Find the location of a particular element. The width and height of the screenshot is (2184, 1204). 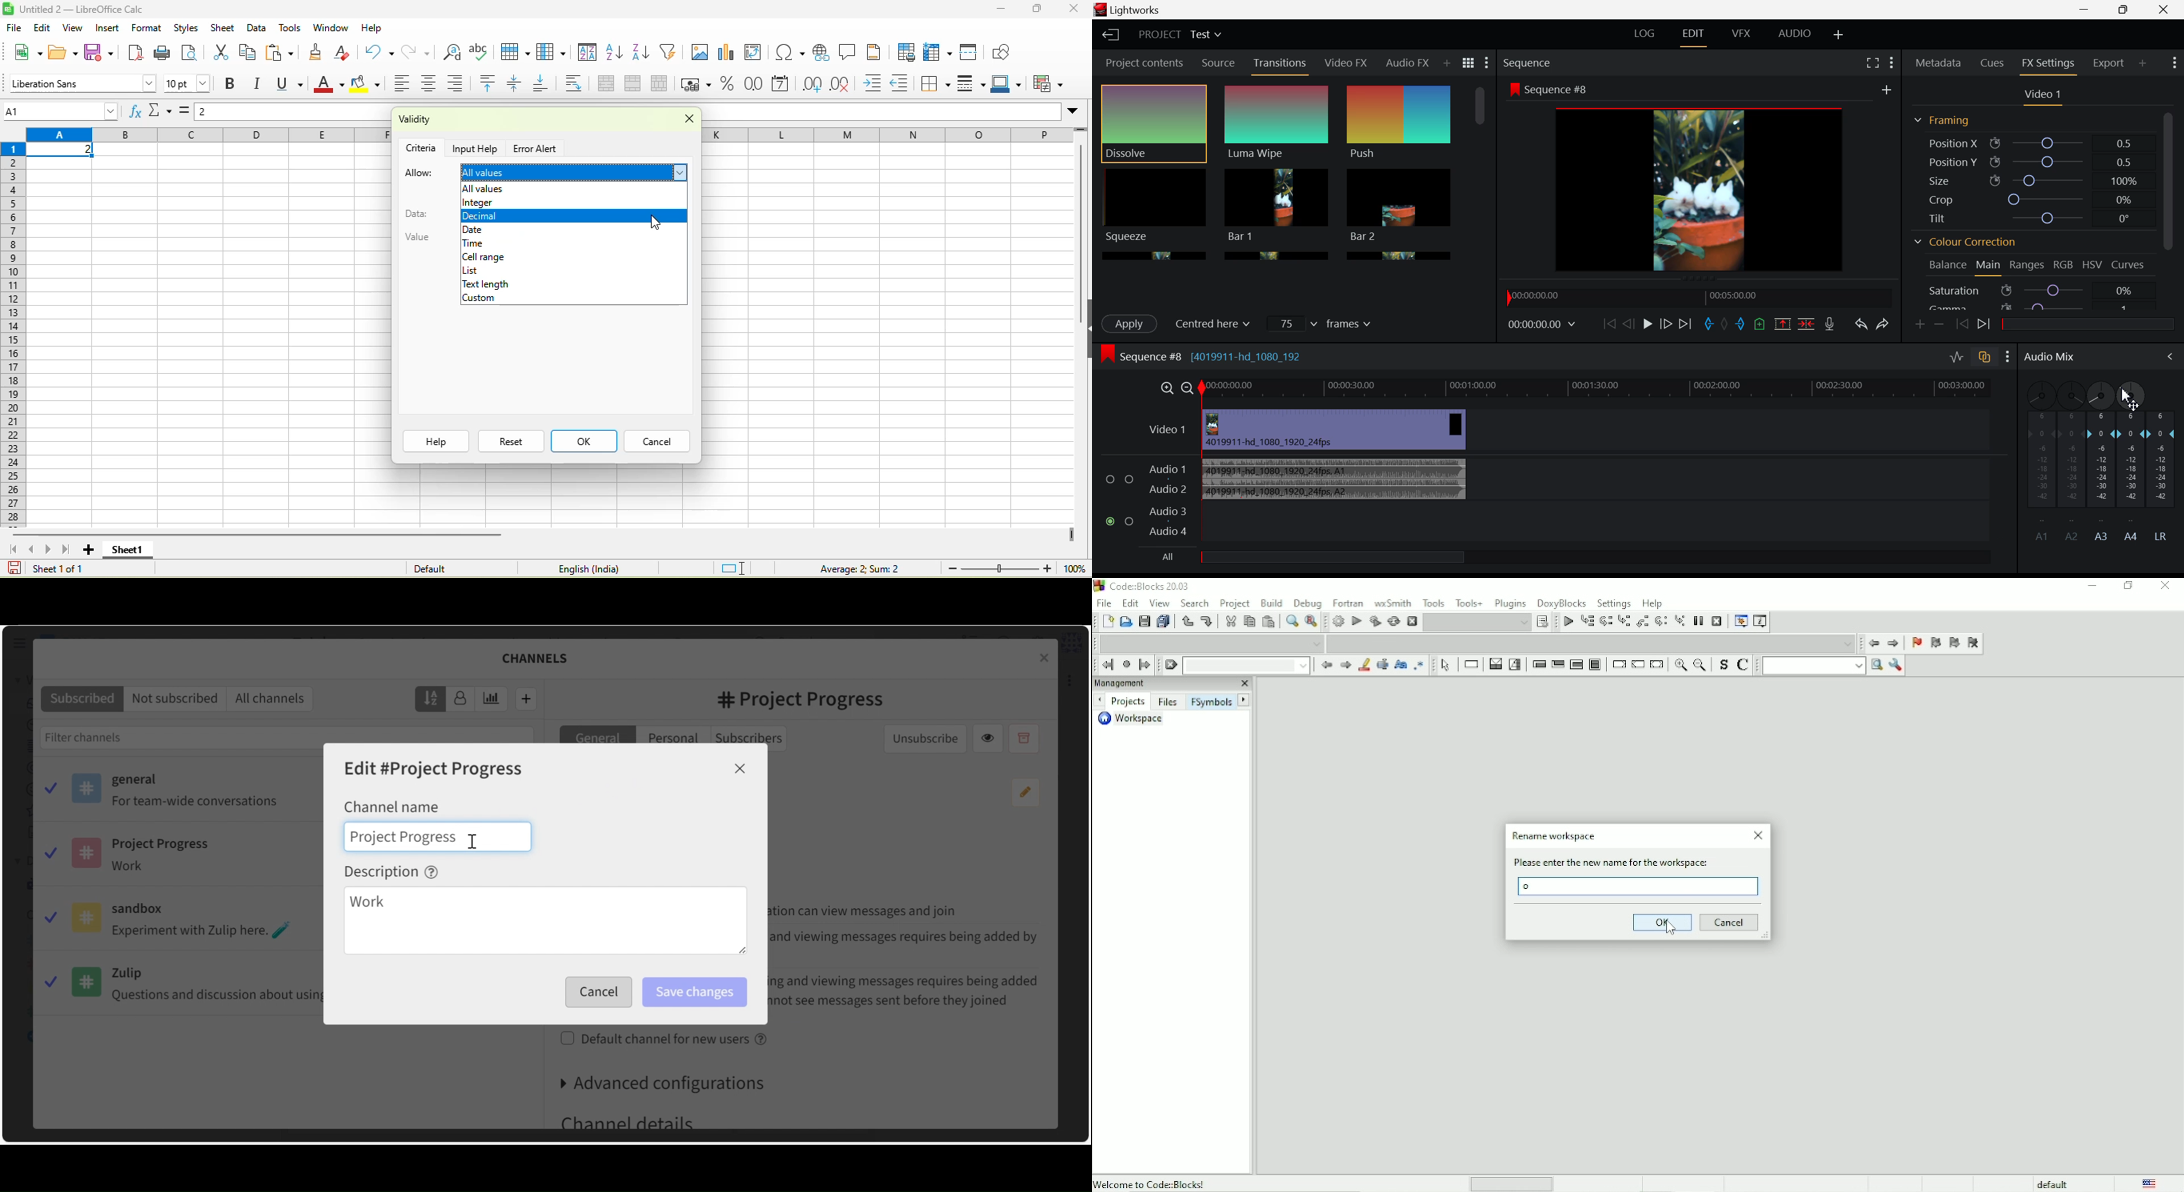

data is located at coordinates (421, 211).